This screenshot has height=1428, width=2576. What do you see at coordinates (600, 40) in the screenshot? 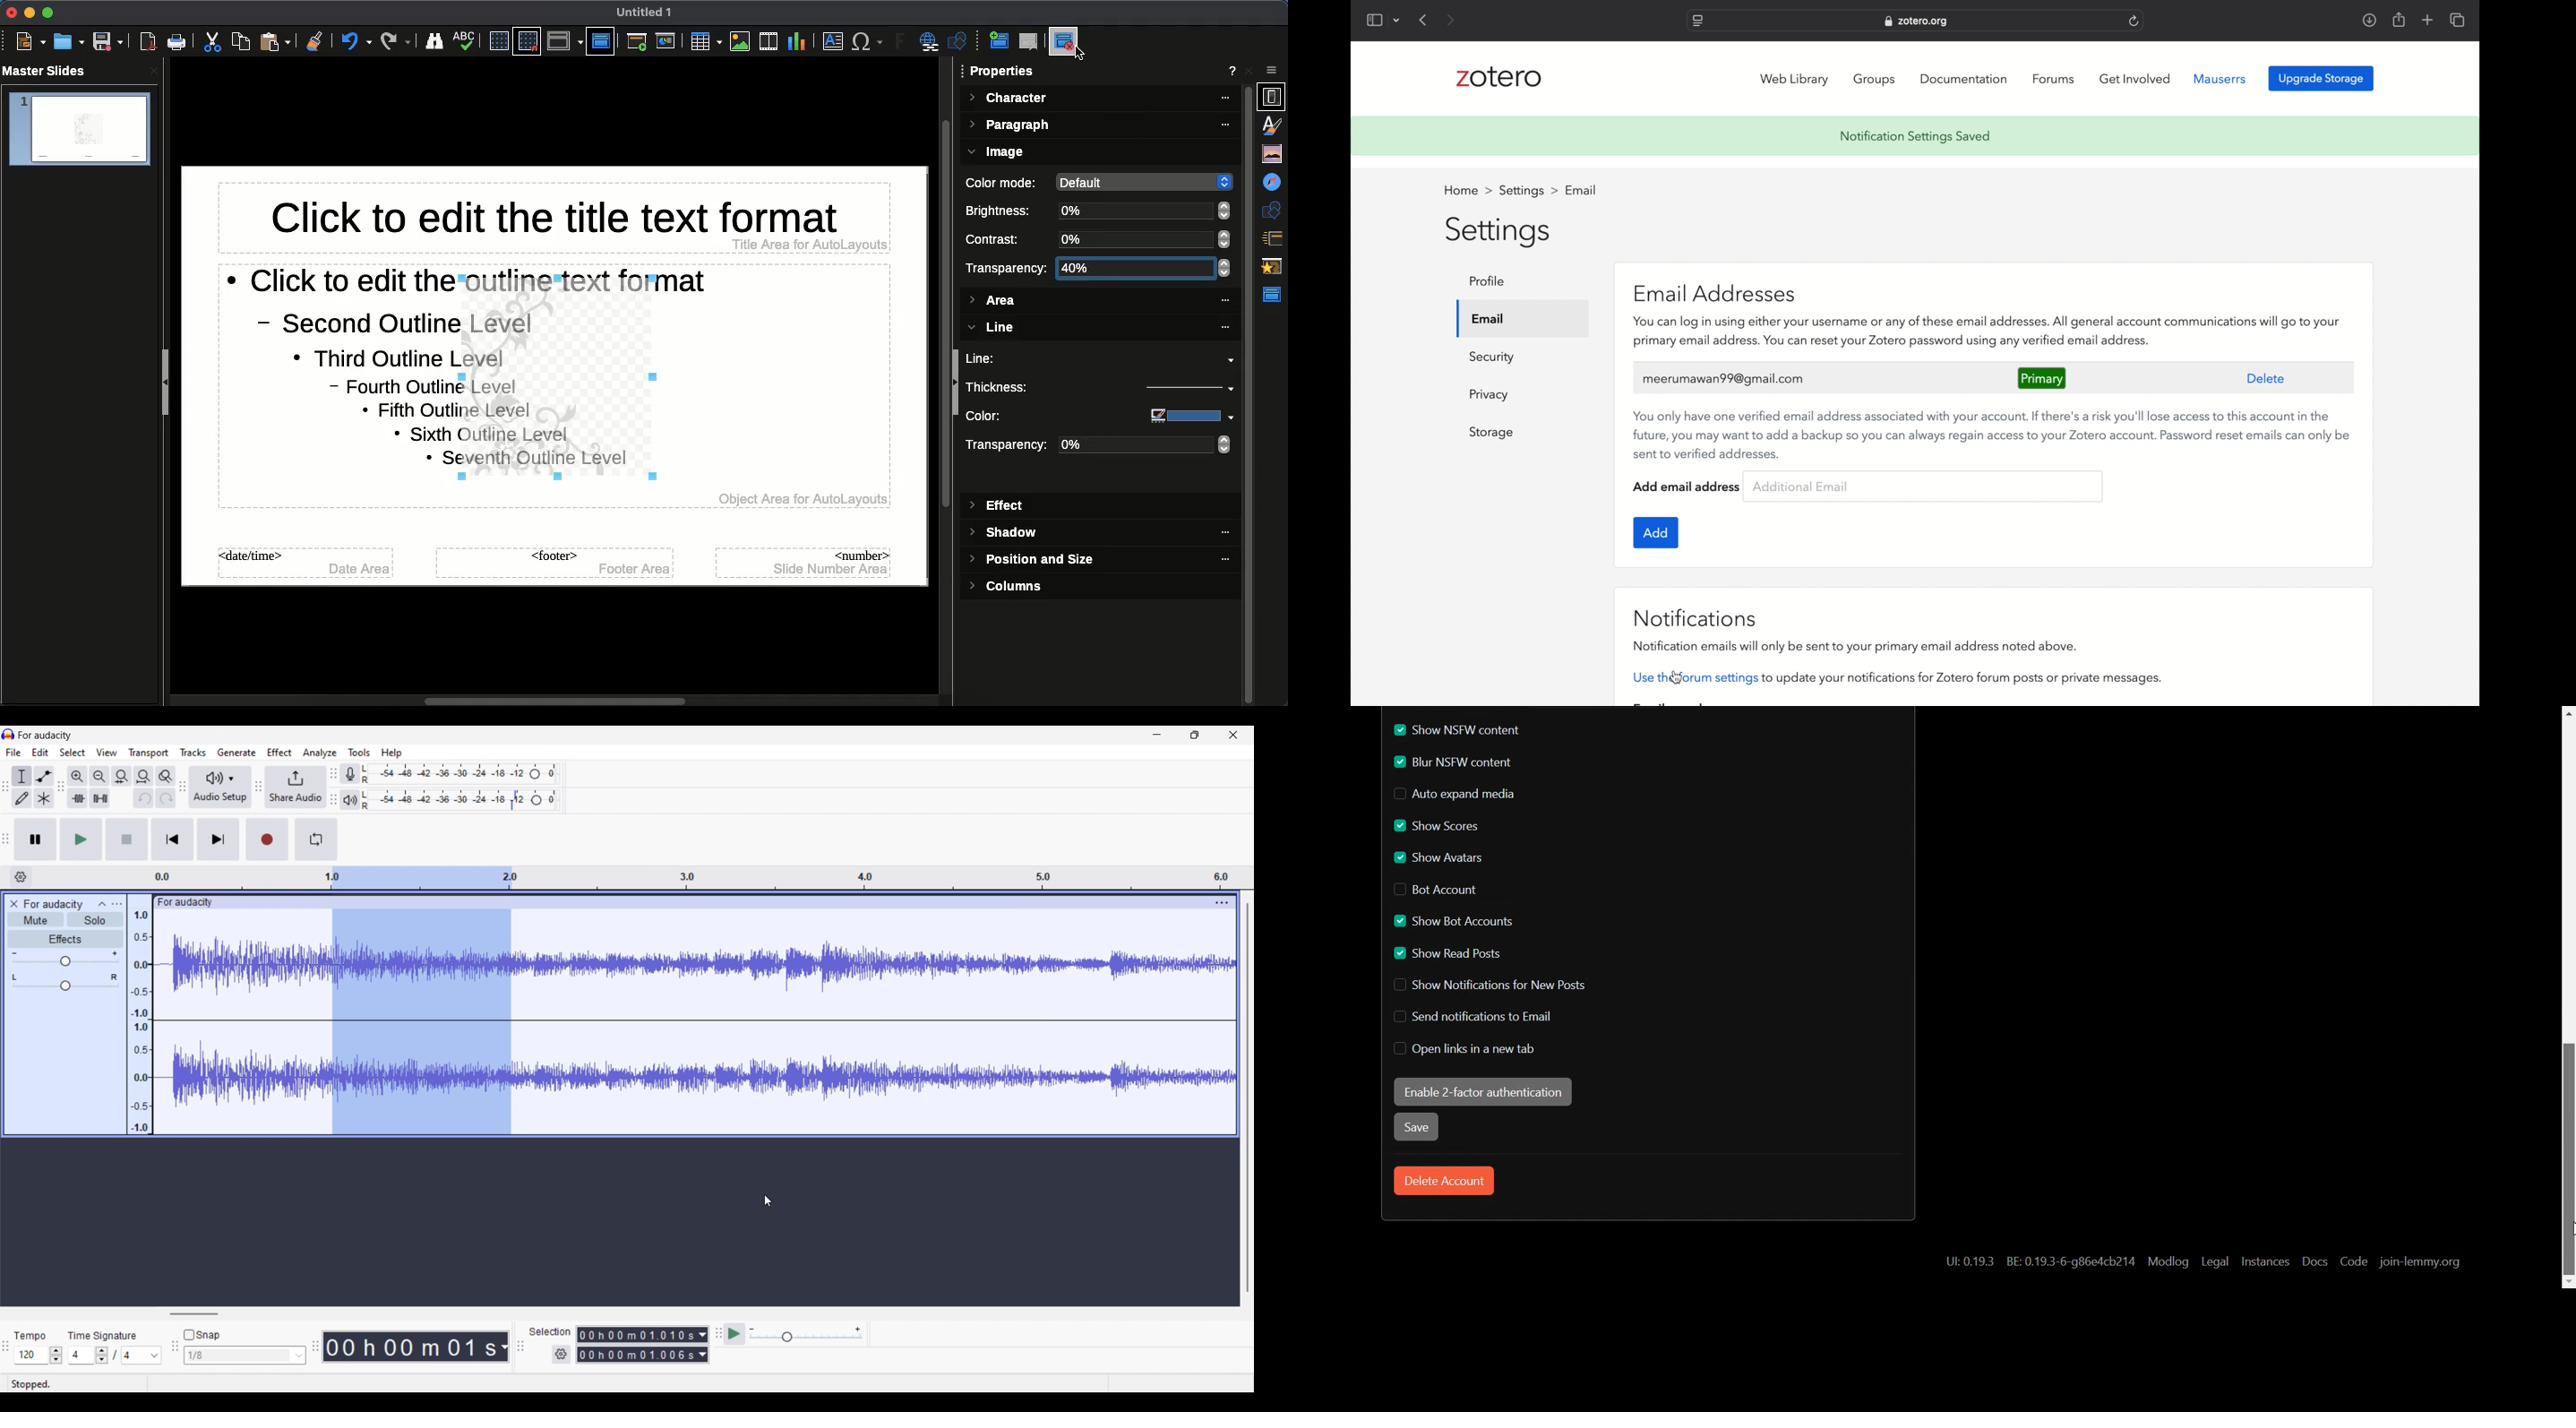
I see `Master slide` at bounding box center [600, 40].